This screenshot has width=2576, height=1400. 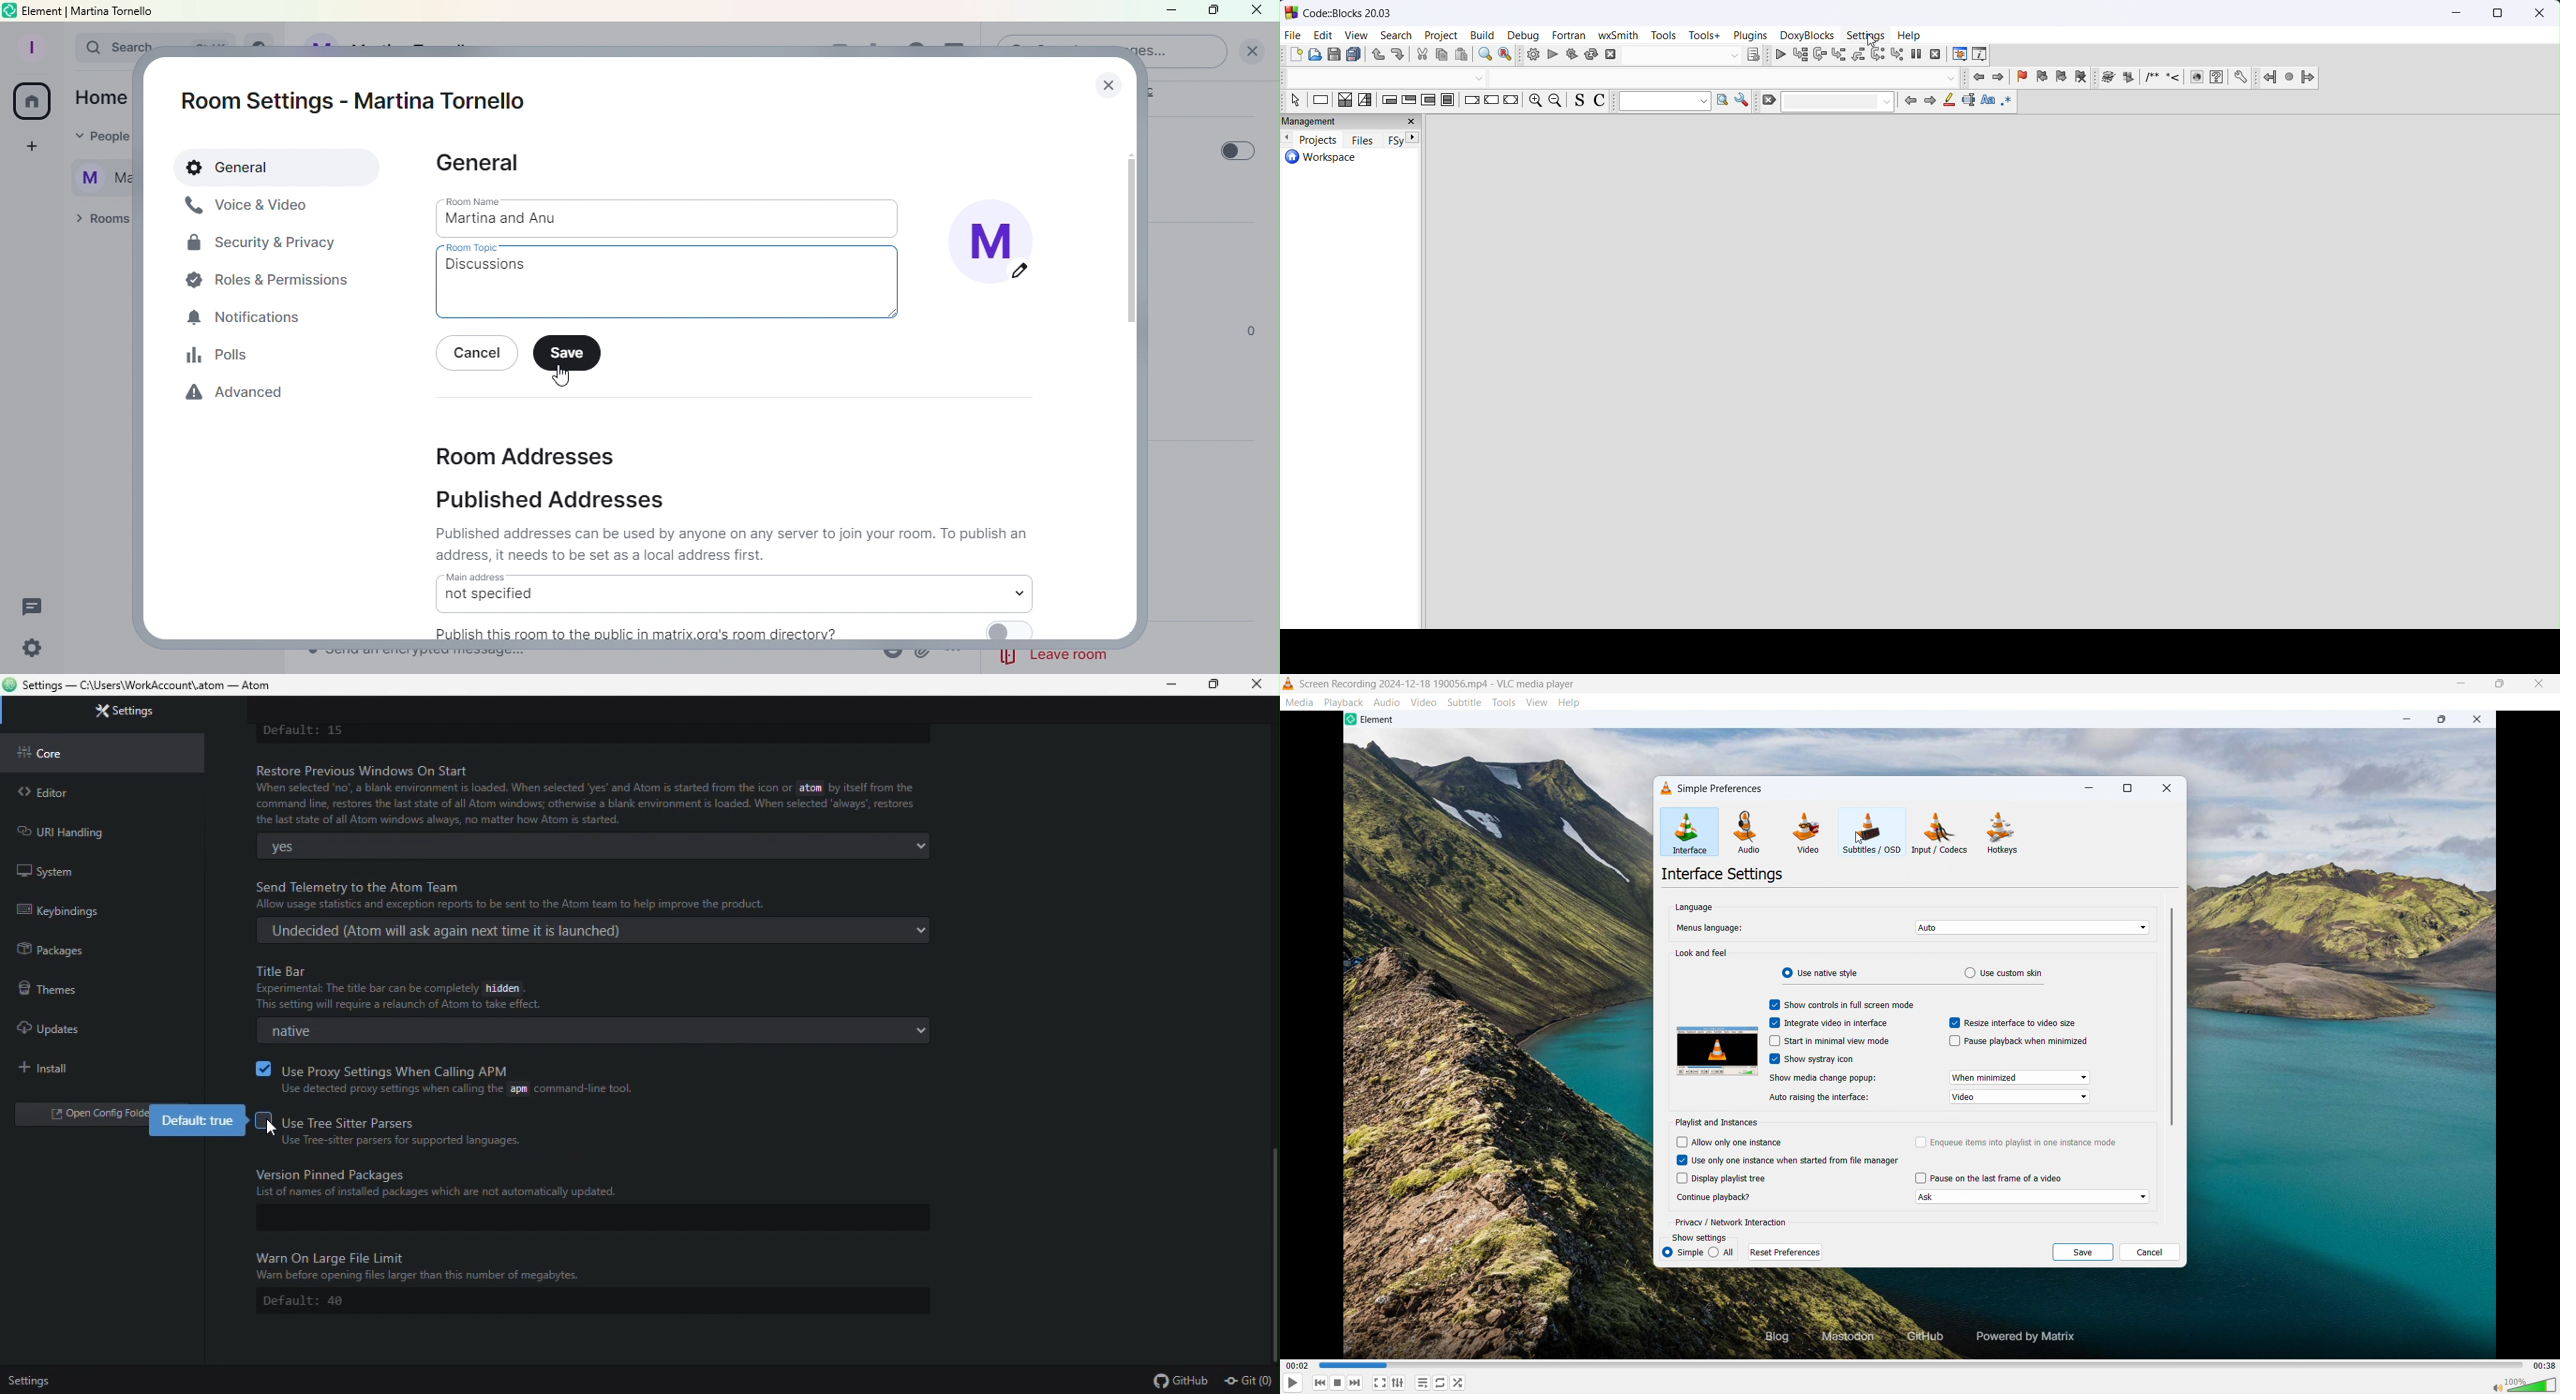 I want to click on break instruction , so click(x=1472, y=102).